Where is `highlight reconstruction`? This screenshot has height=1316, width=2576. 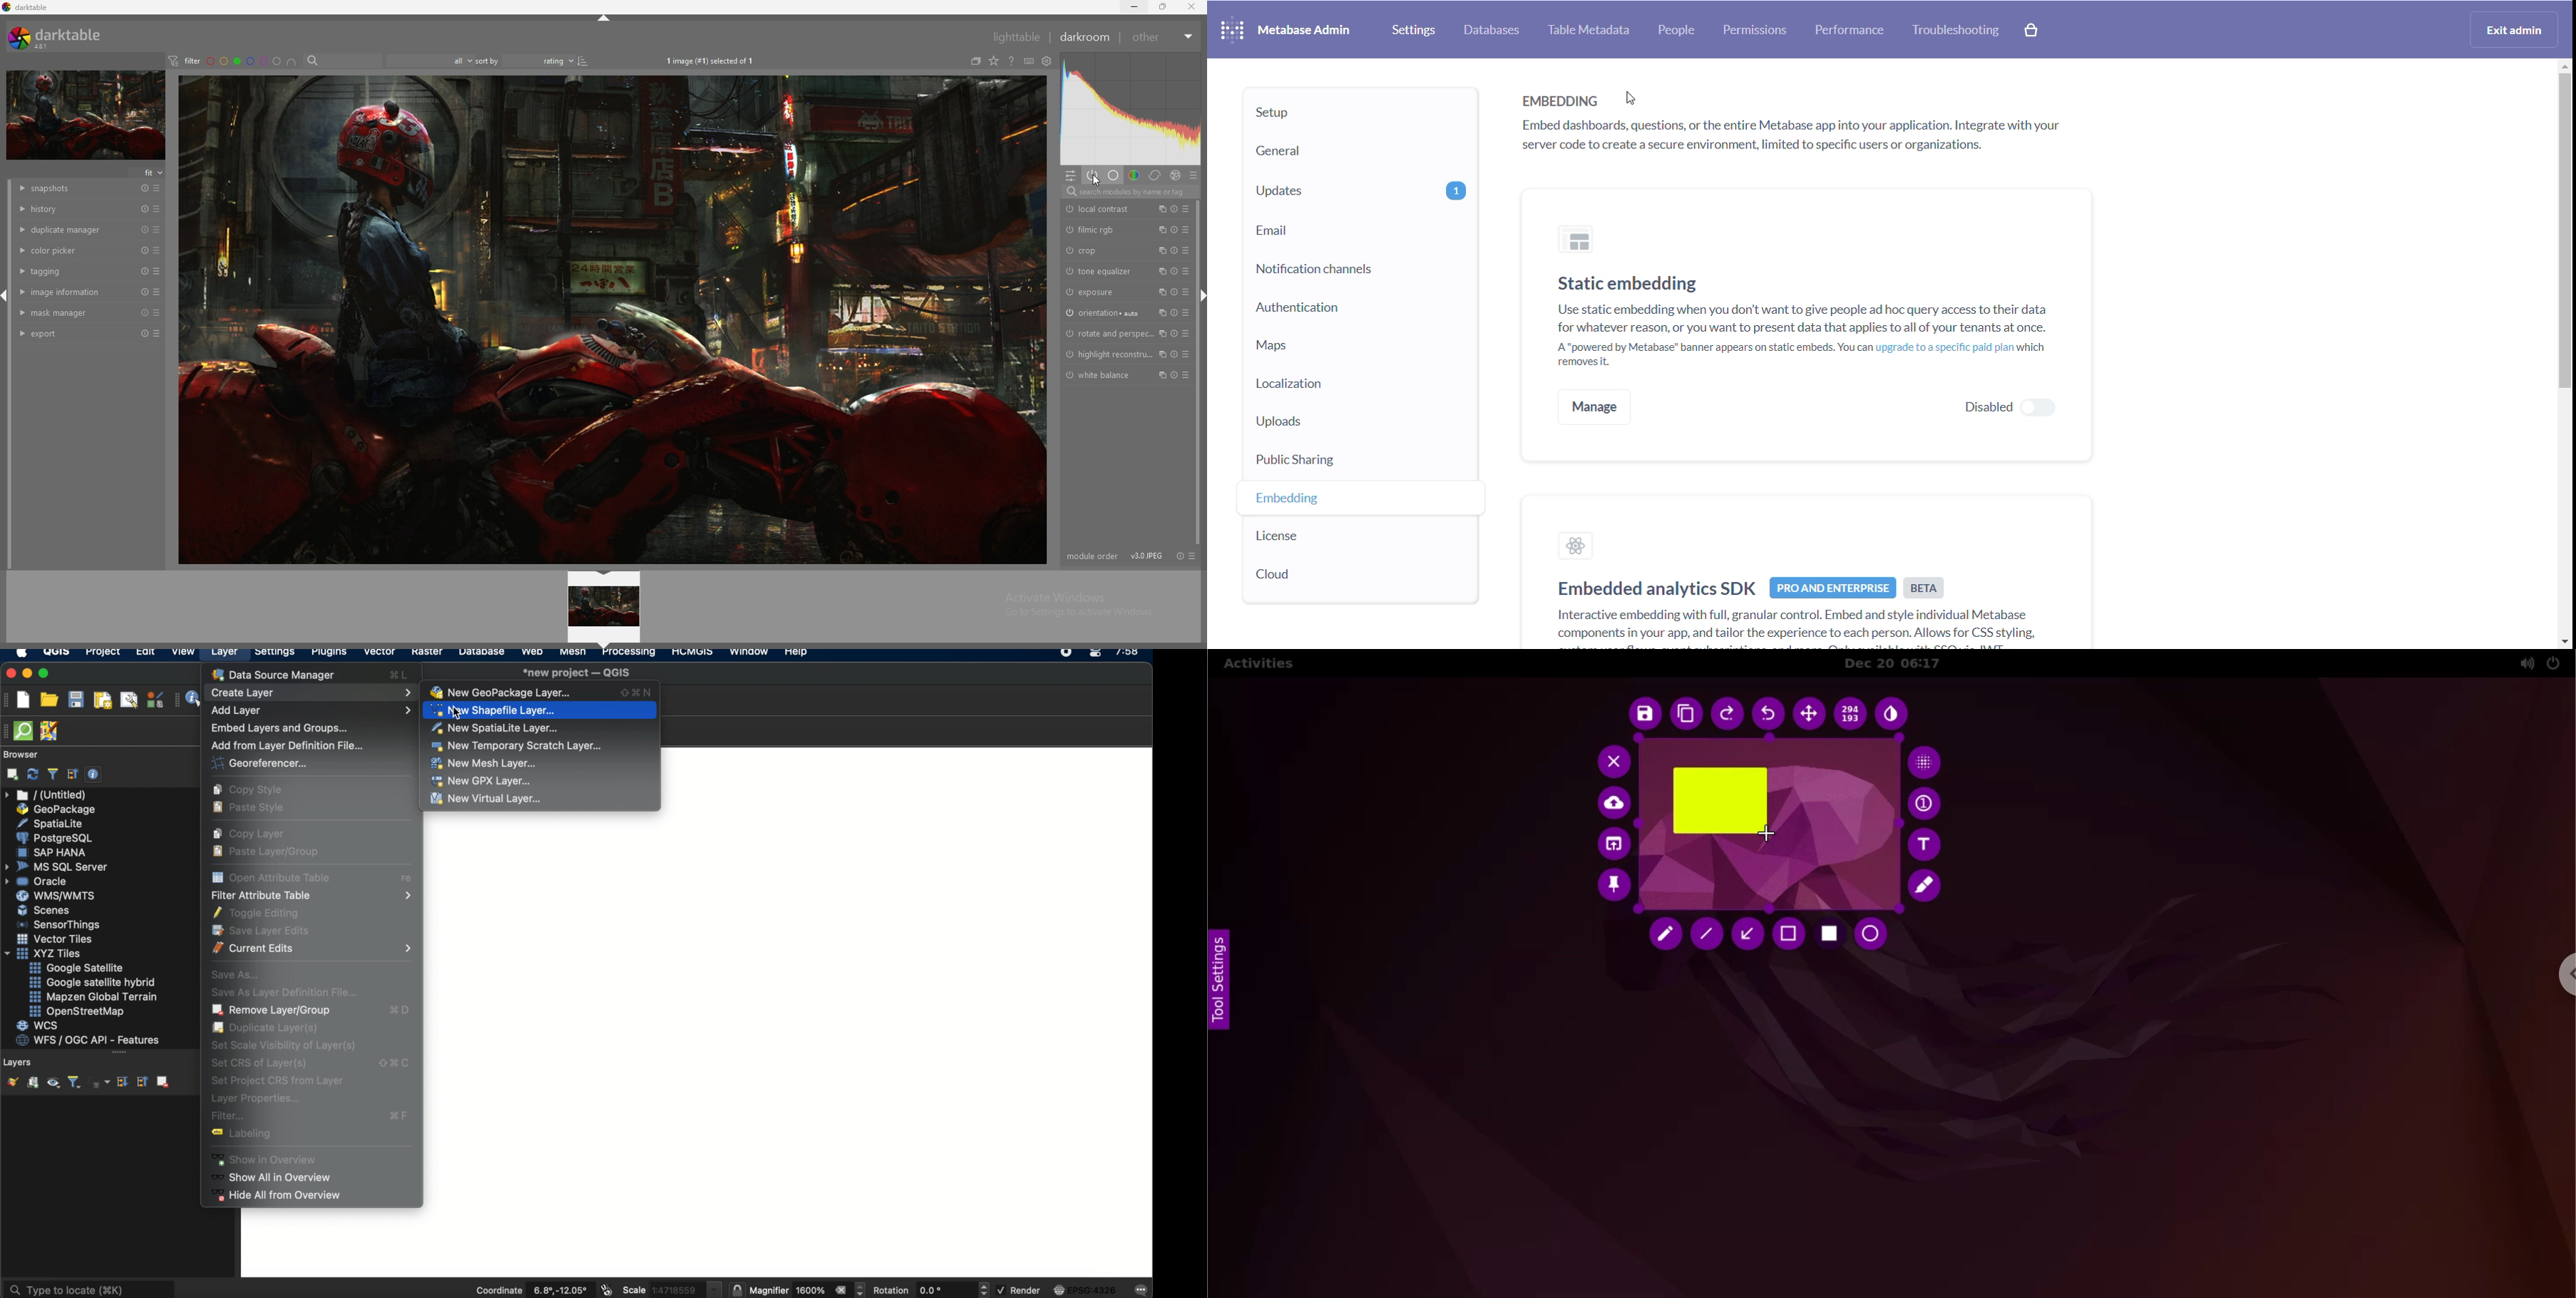
highlight reconstruction is located at coordinates (1109, 354).